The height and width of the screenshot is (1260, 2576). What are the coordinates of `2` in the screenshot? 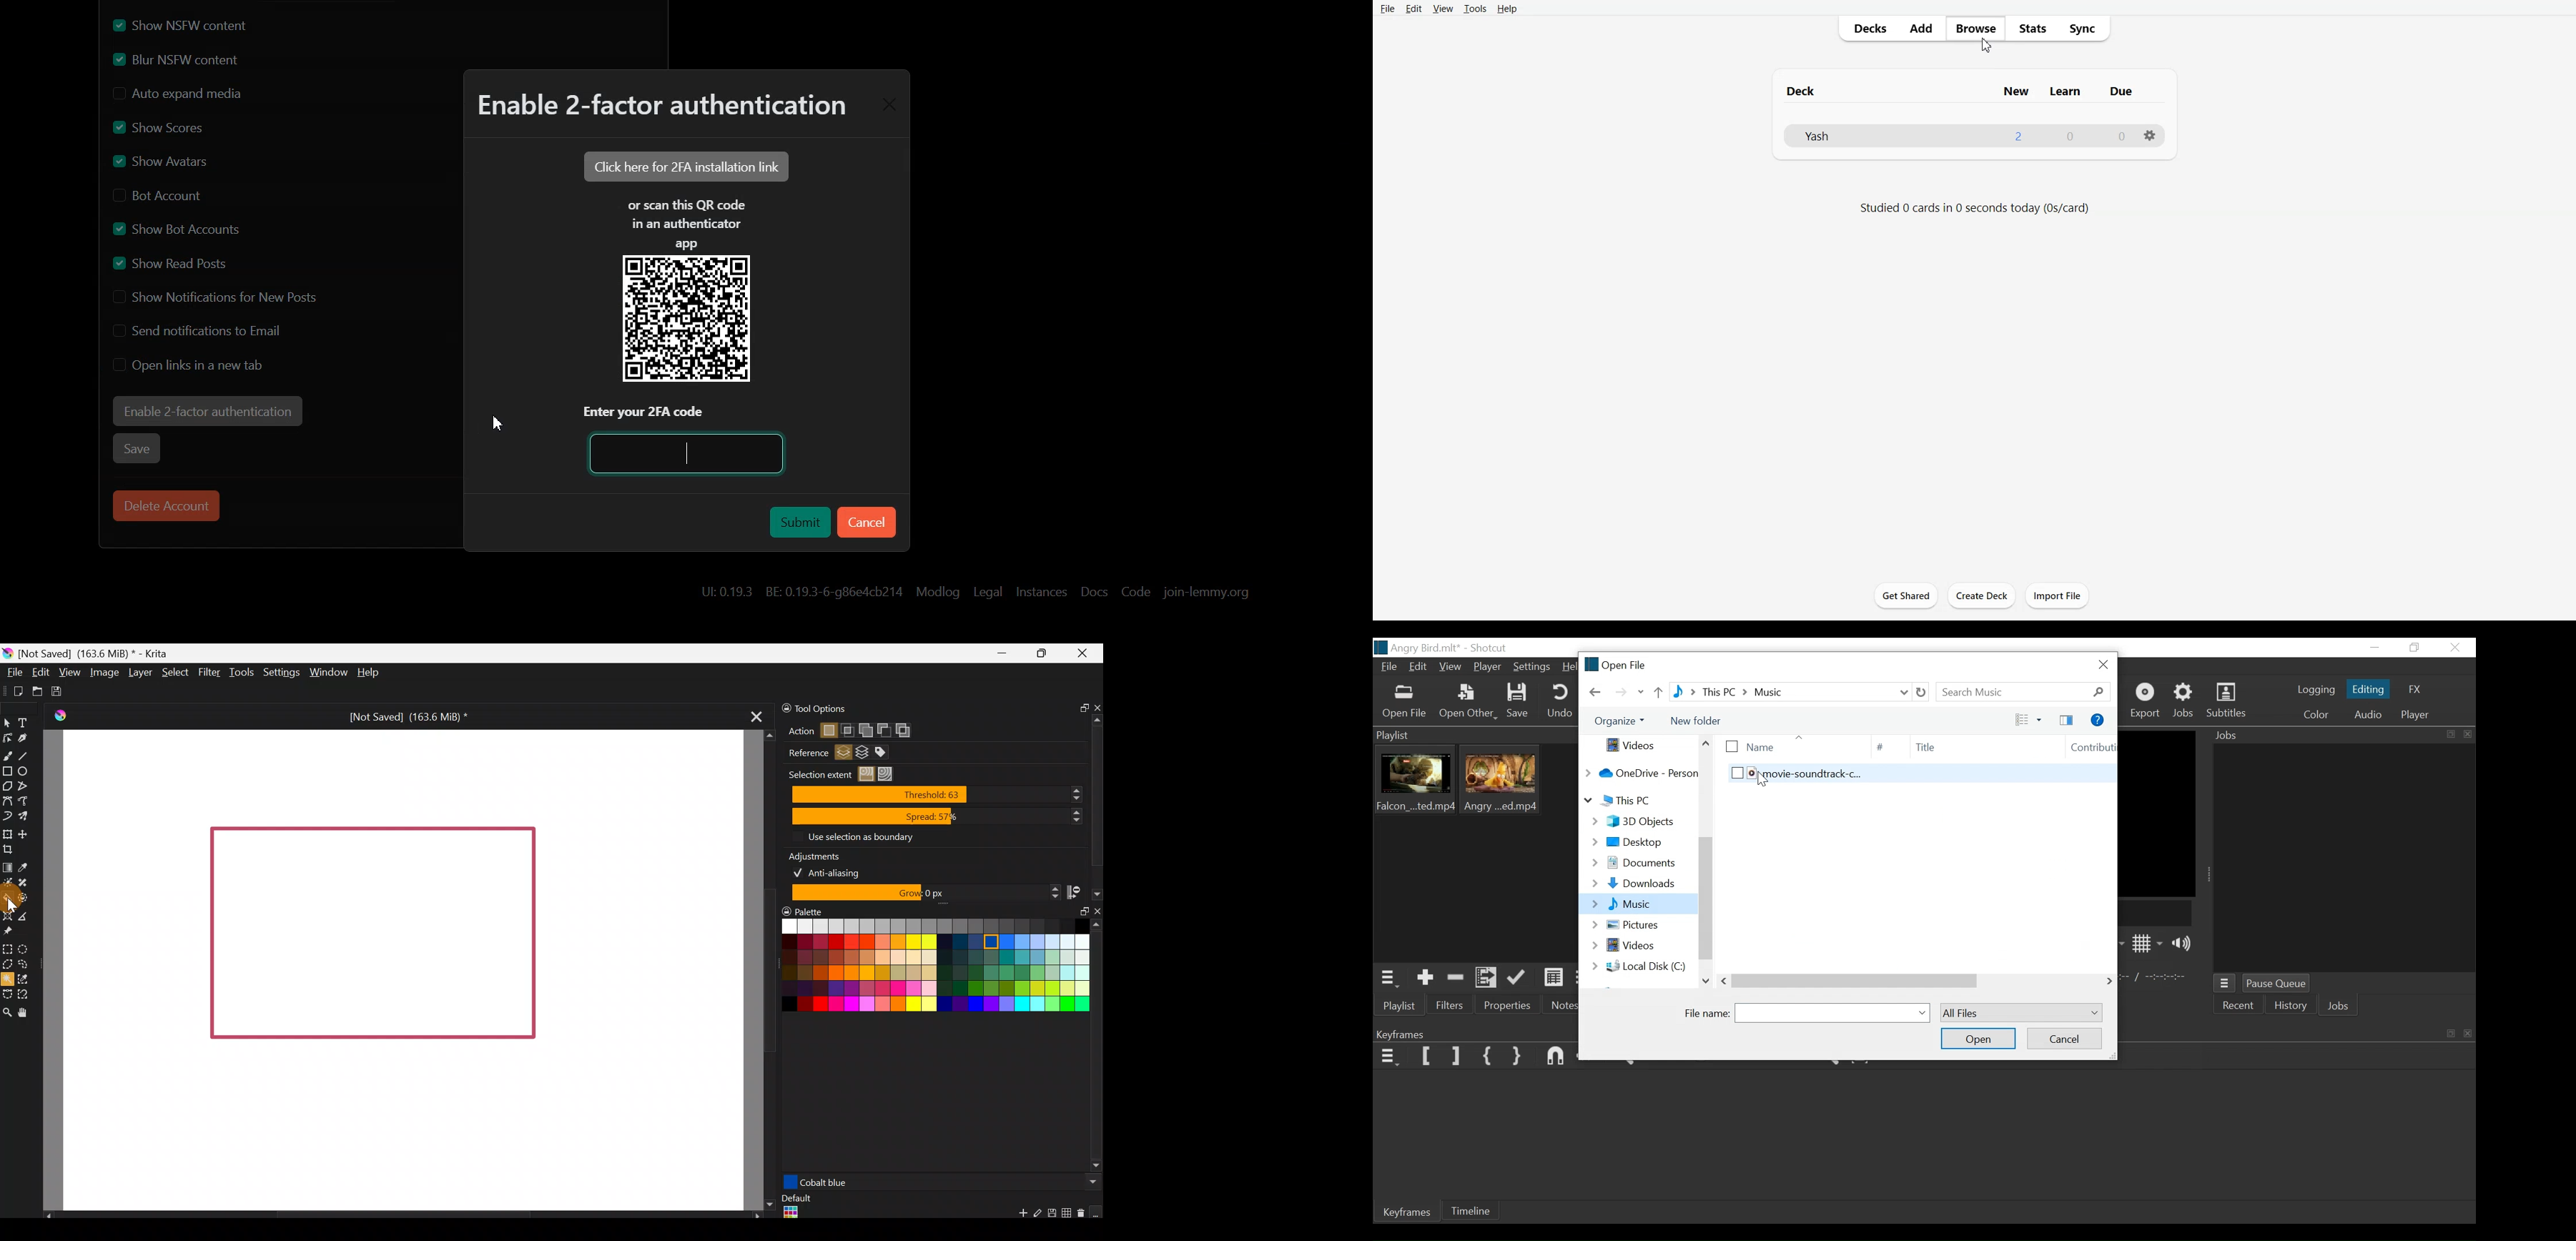 It's located at (2018, 134).